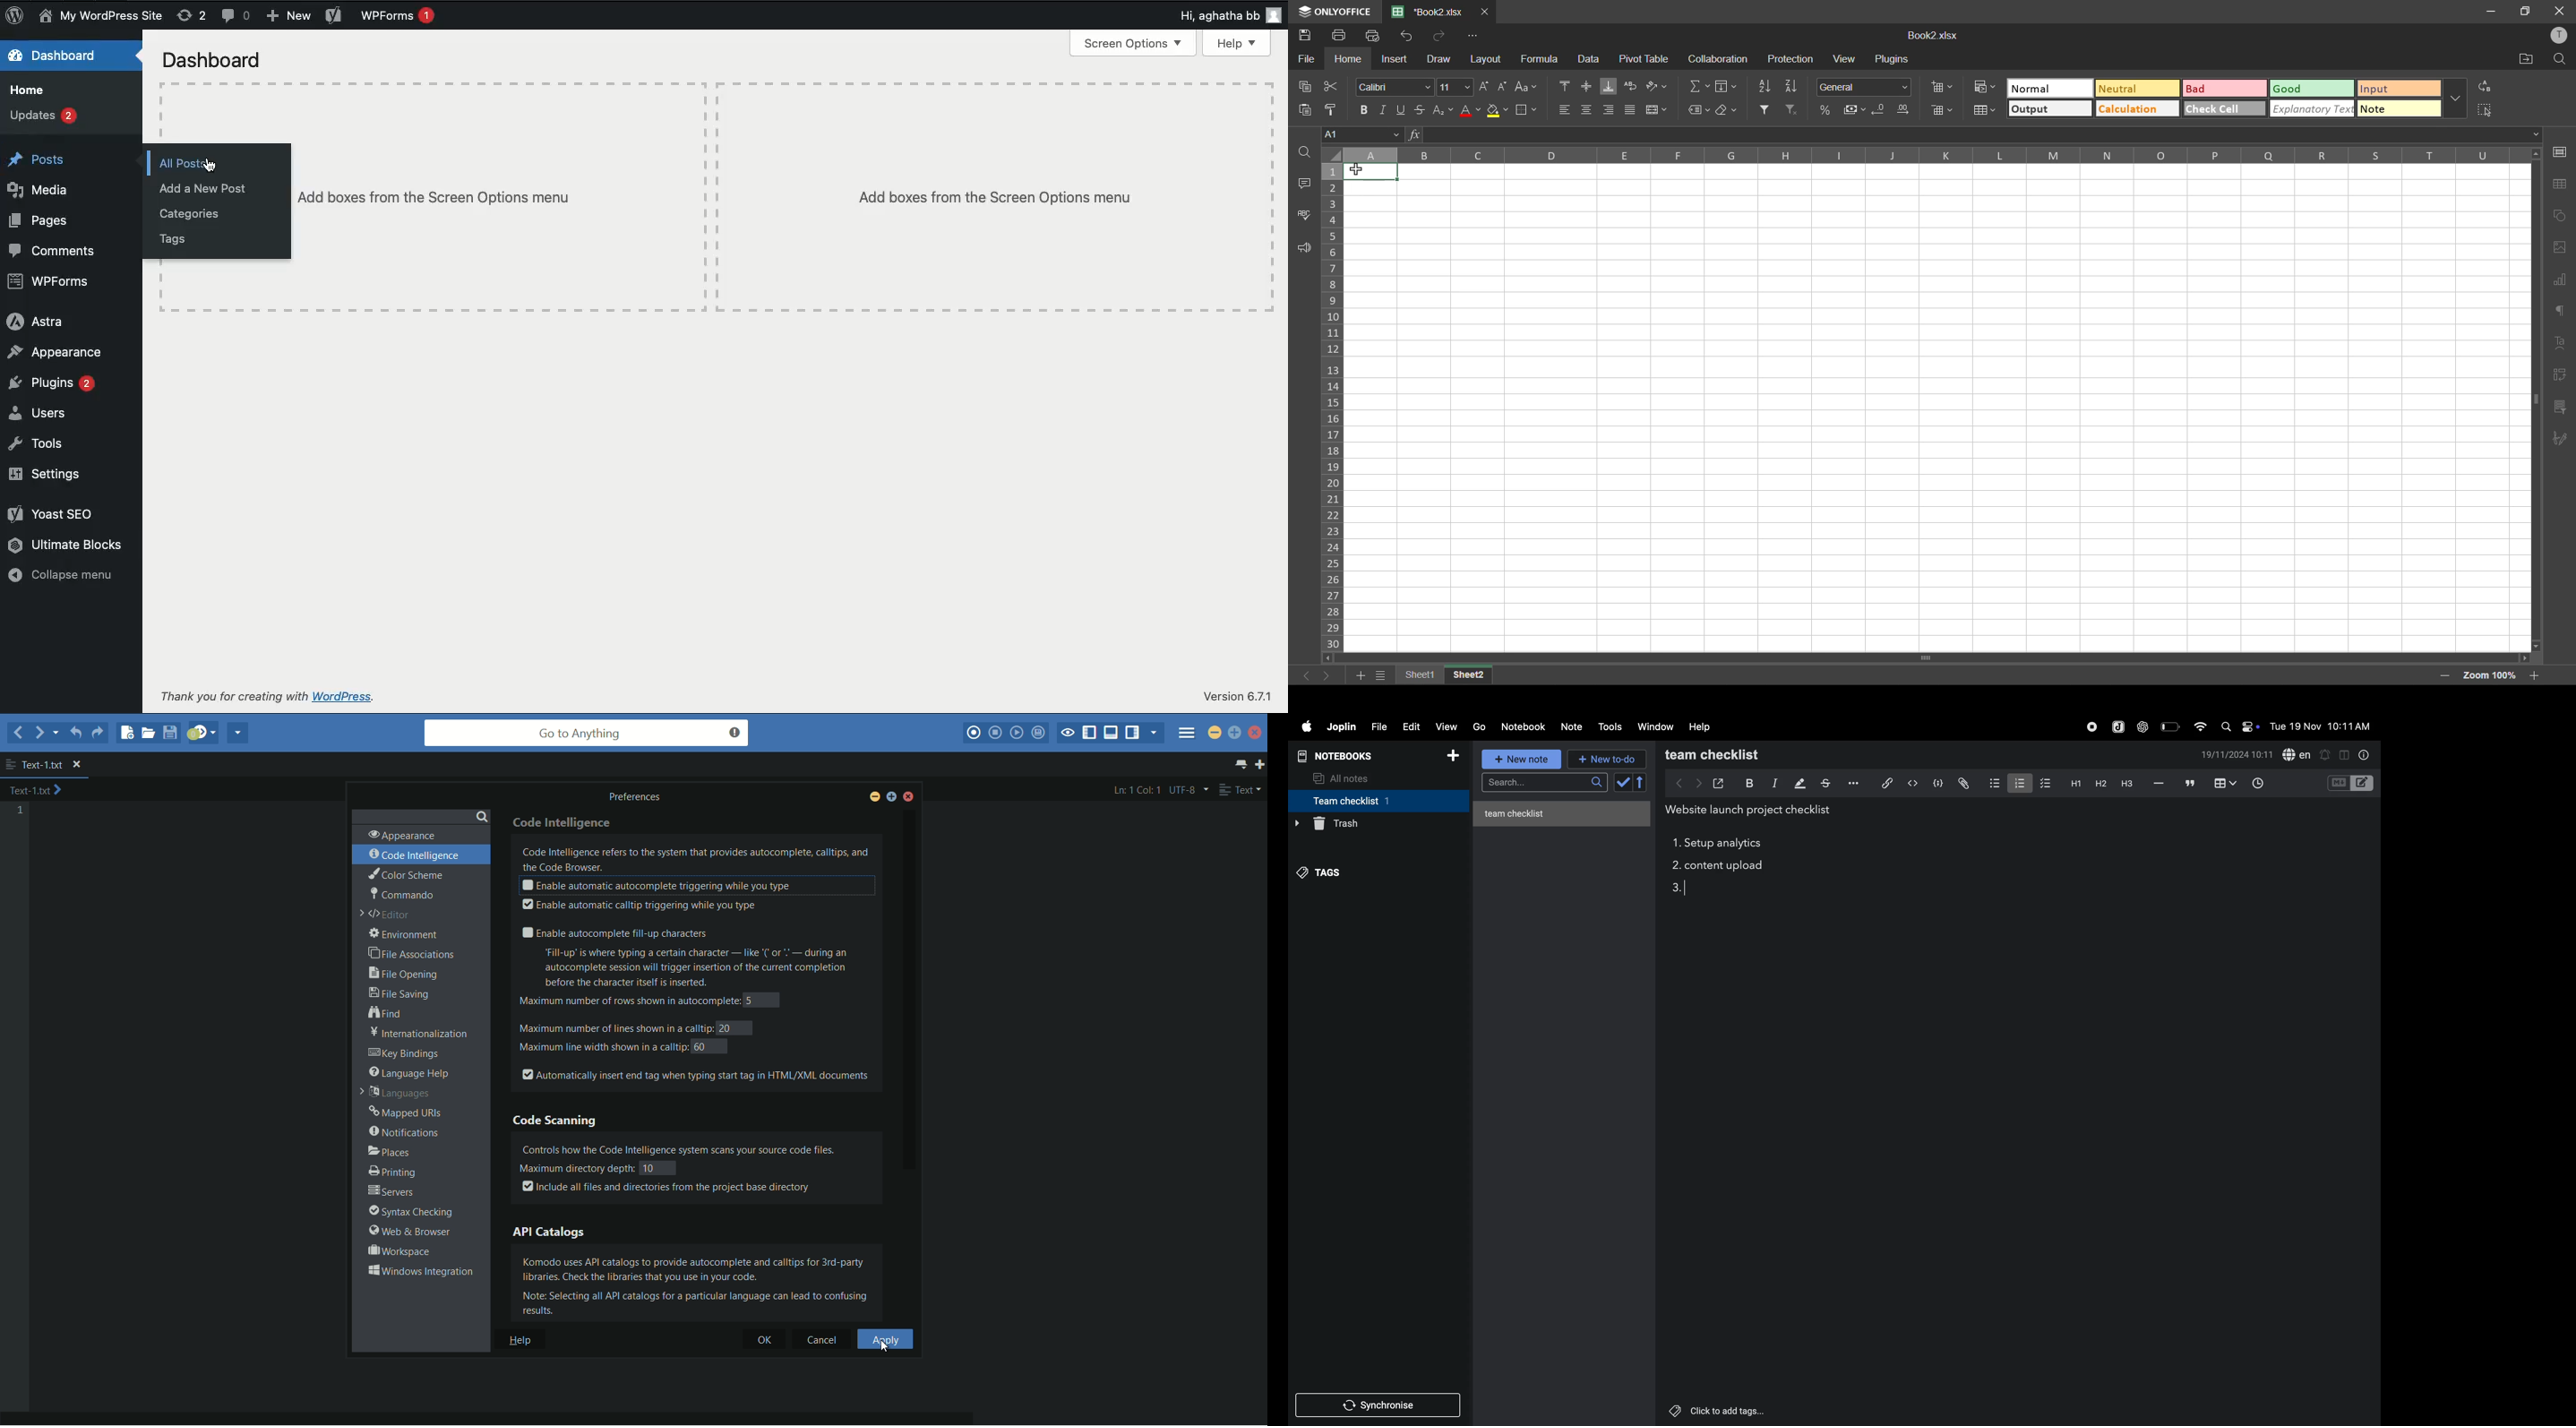  Describe the element at coordinates (1611, 87) in the screenshot. I see `align bottom` at that location.